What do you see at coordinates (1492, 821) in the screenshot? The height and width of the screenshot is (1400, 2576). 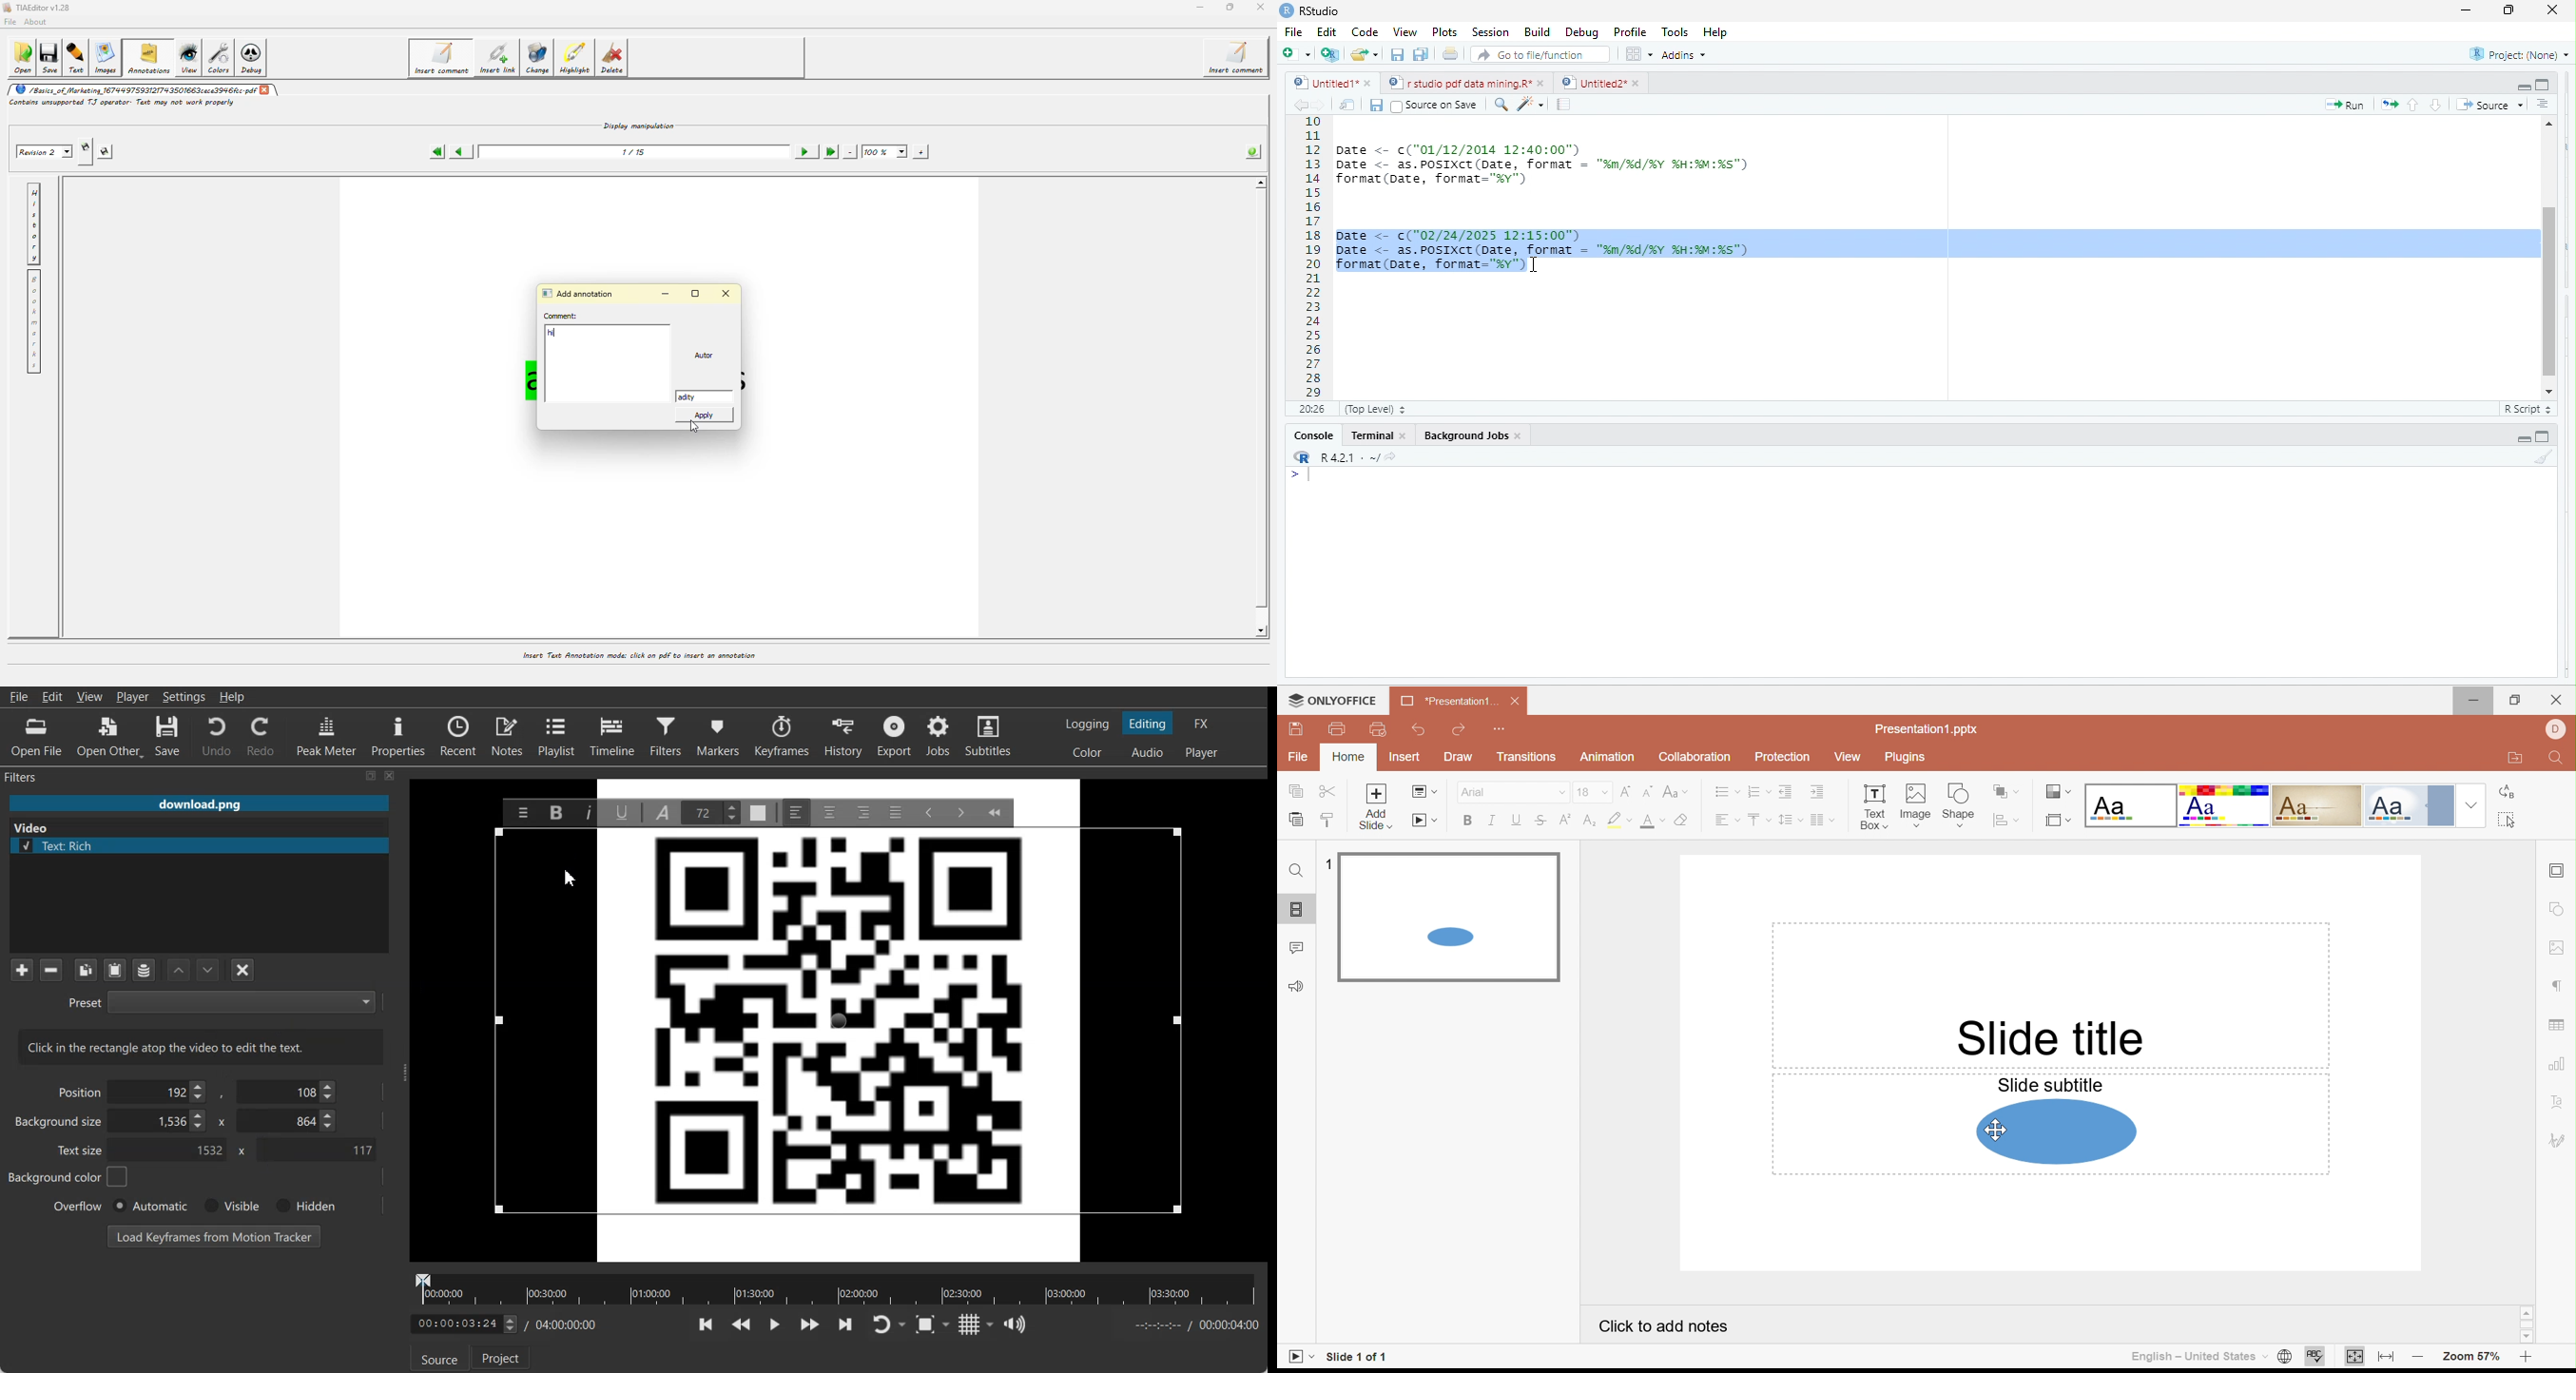 I see `Italic` at bounding box center [1492, 821].